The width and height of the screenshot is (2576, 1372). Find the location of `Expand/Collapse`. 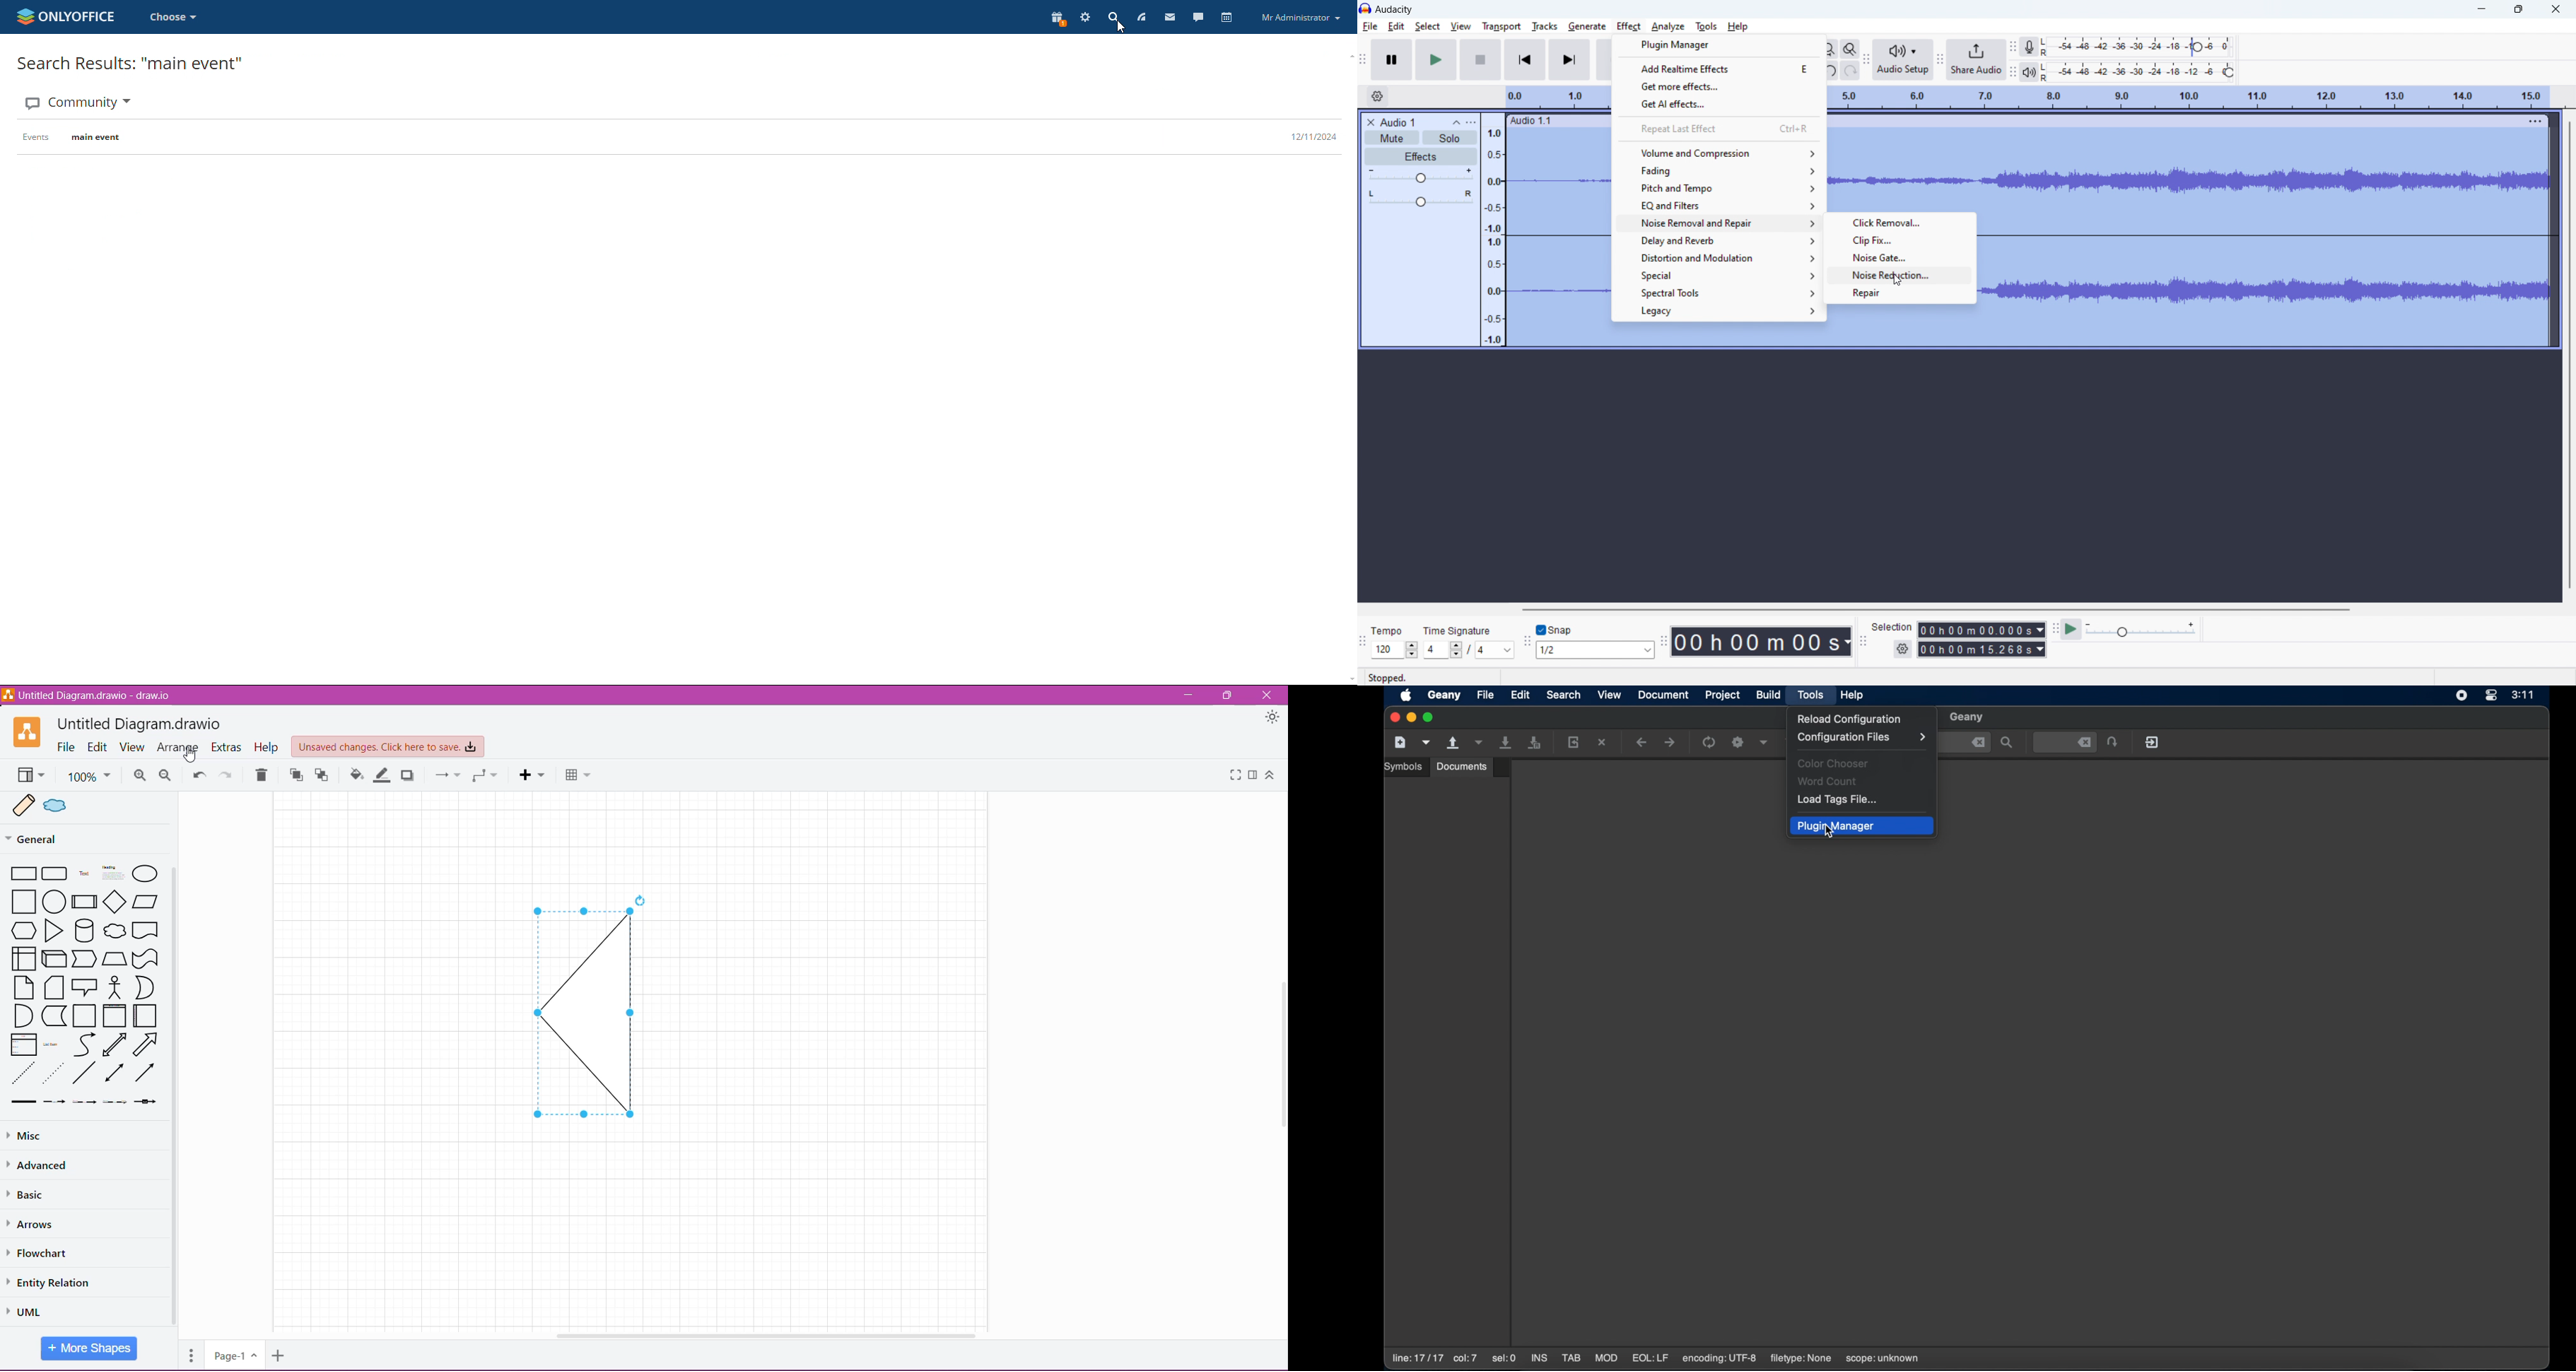

Expand/Collapse is located at coordinates (1273, 775).